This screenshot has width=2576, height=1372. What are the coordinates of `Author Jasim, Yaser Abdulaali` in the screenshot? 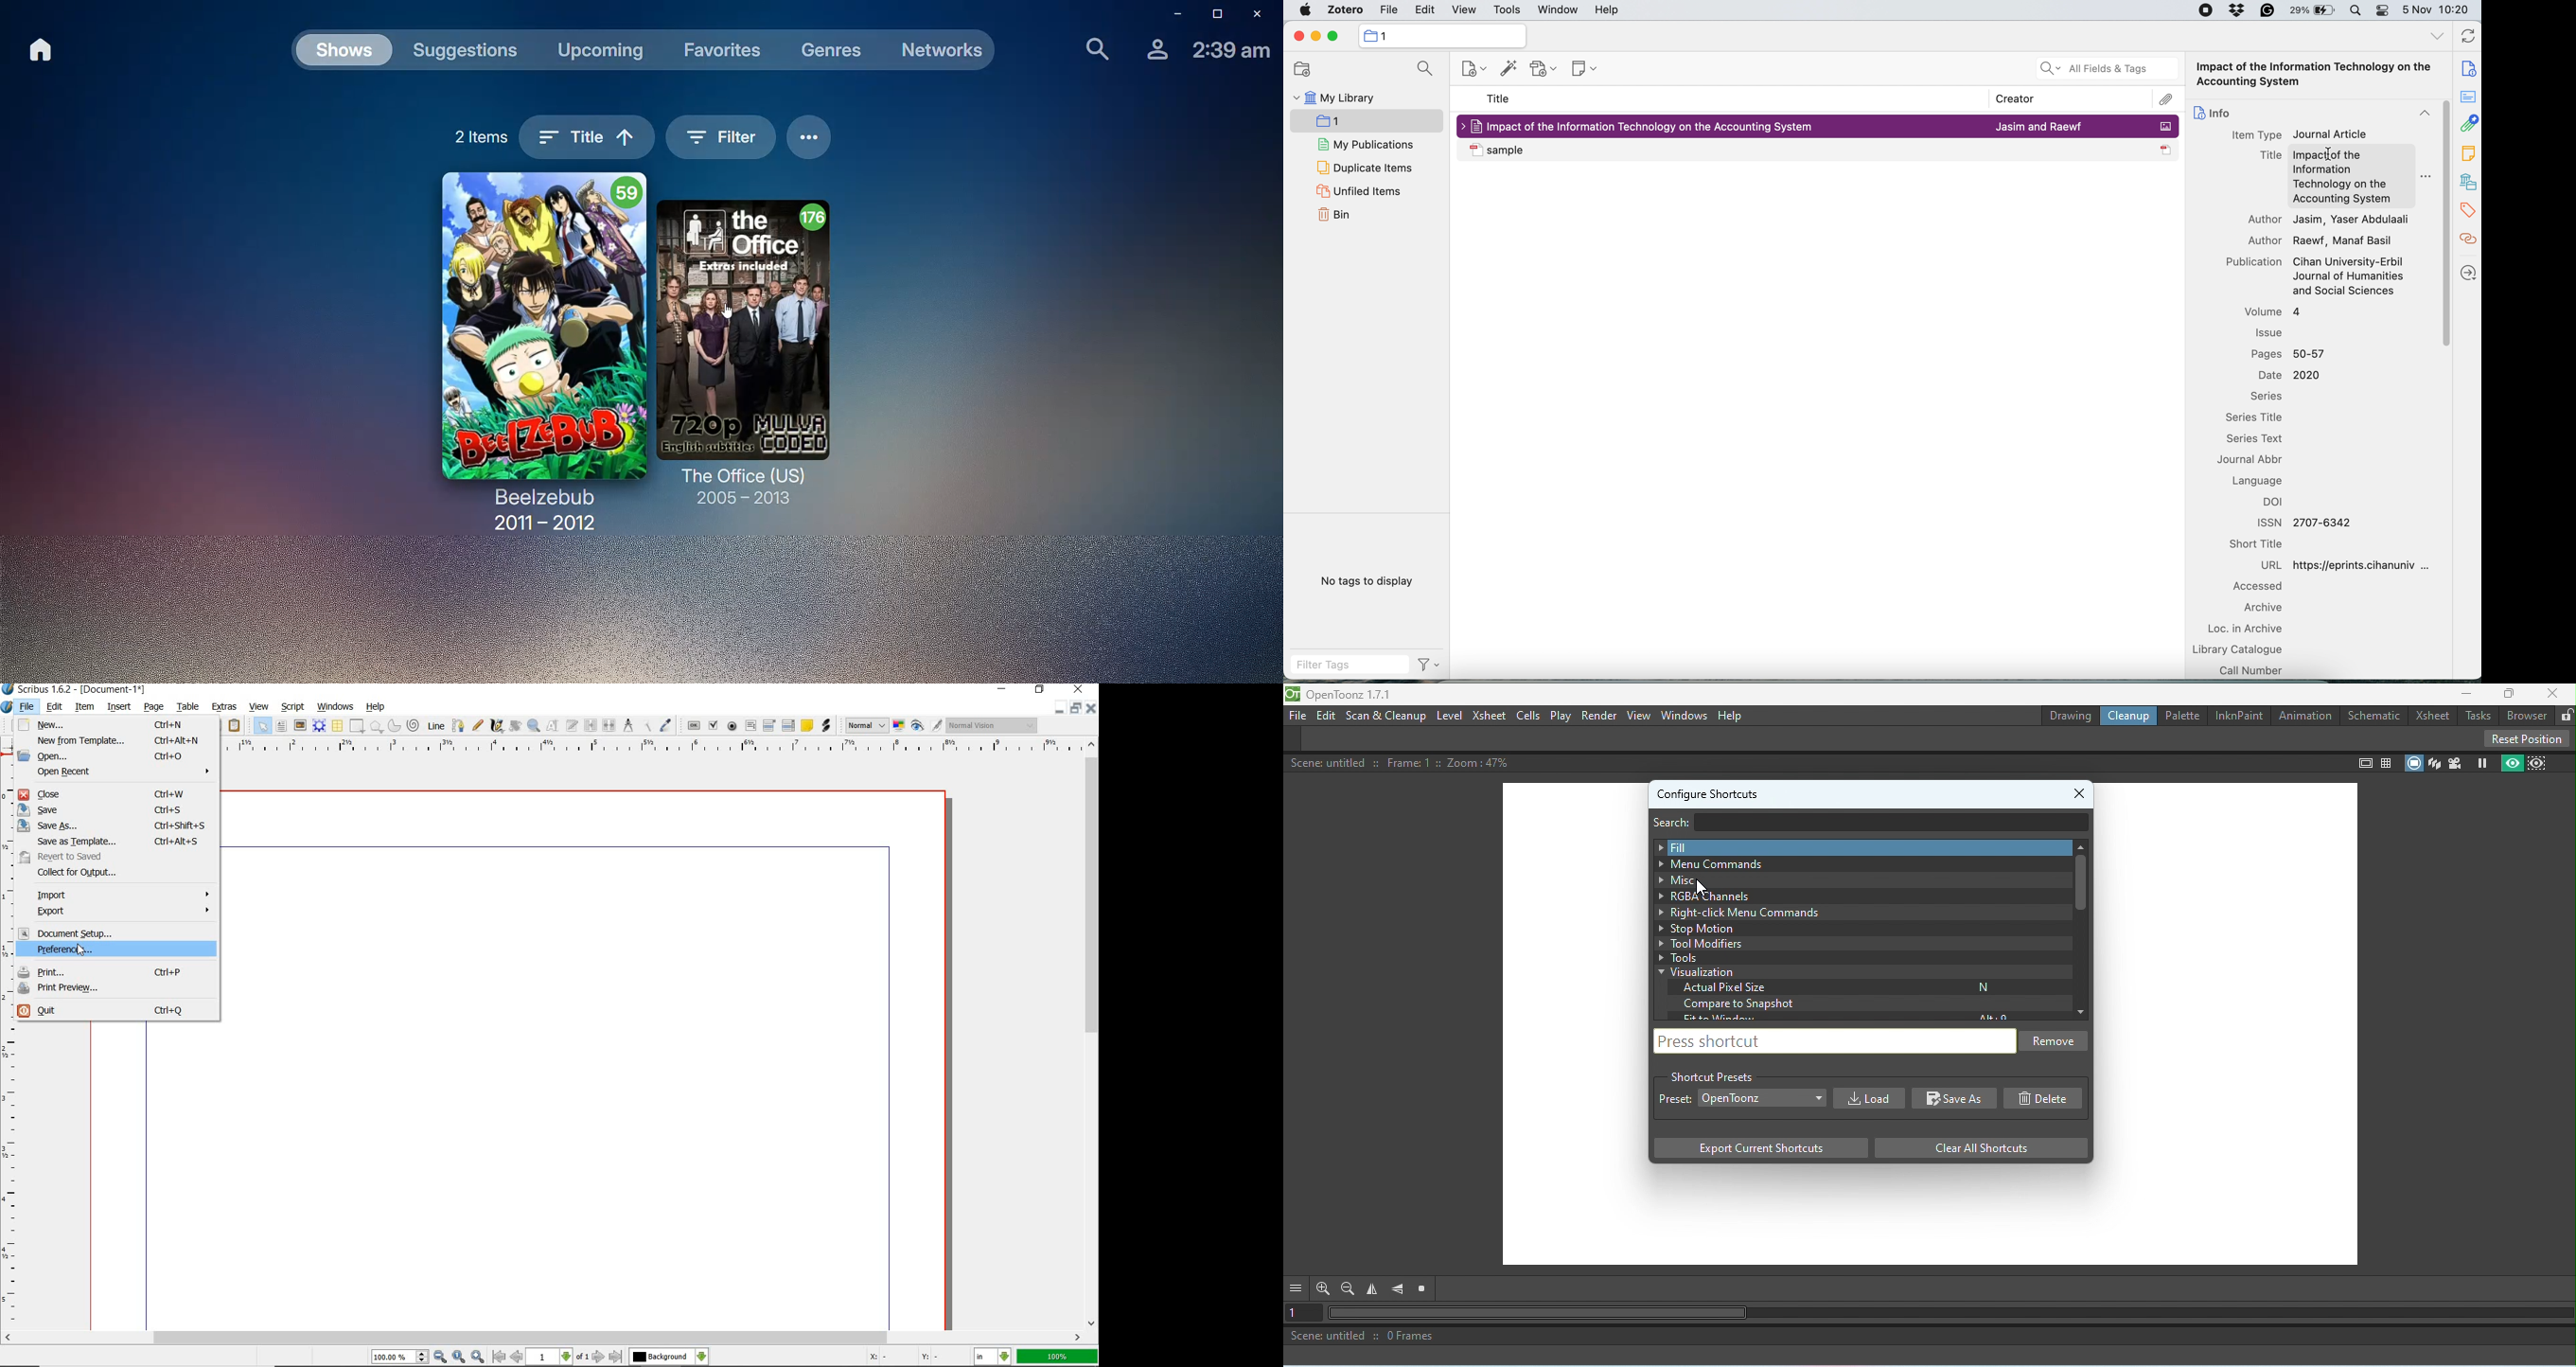 It's located at (2330, 220).